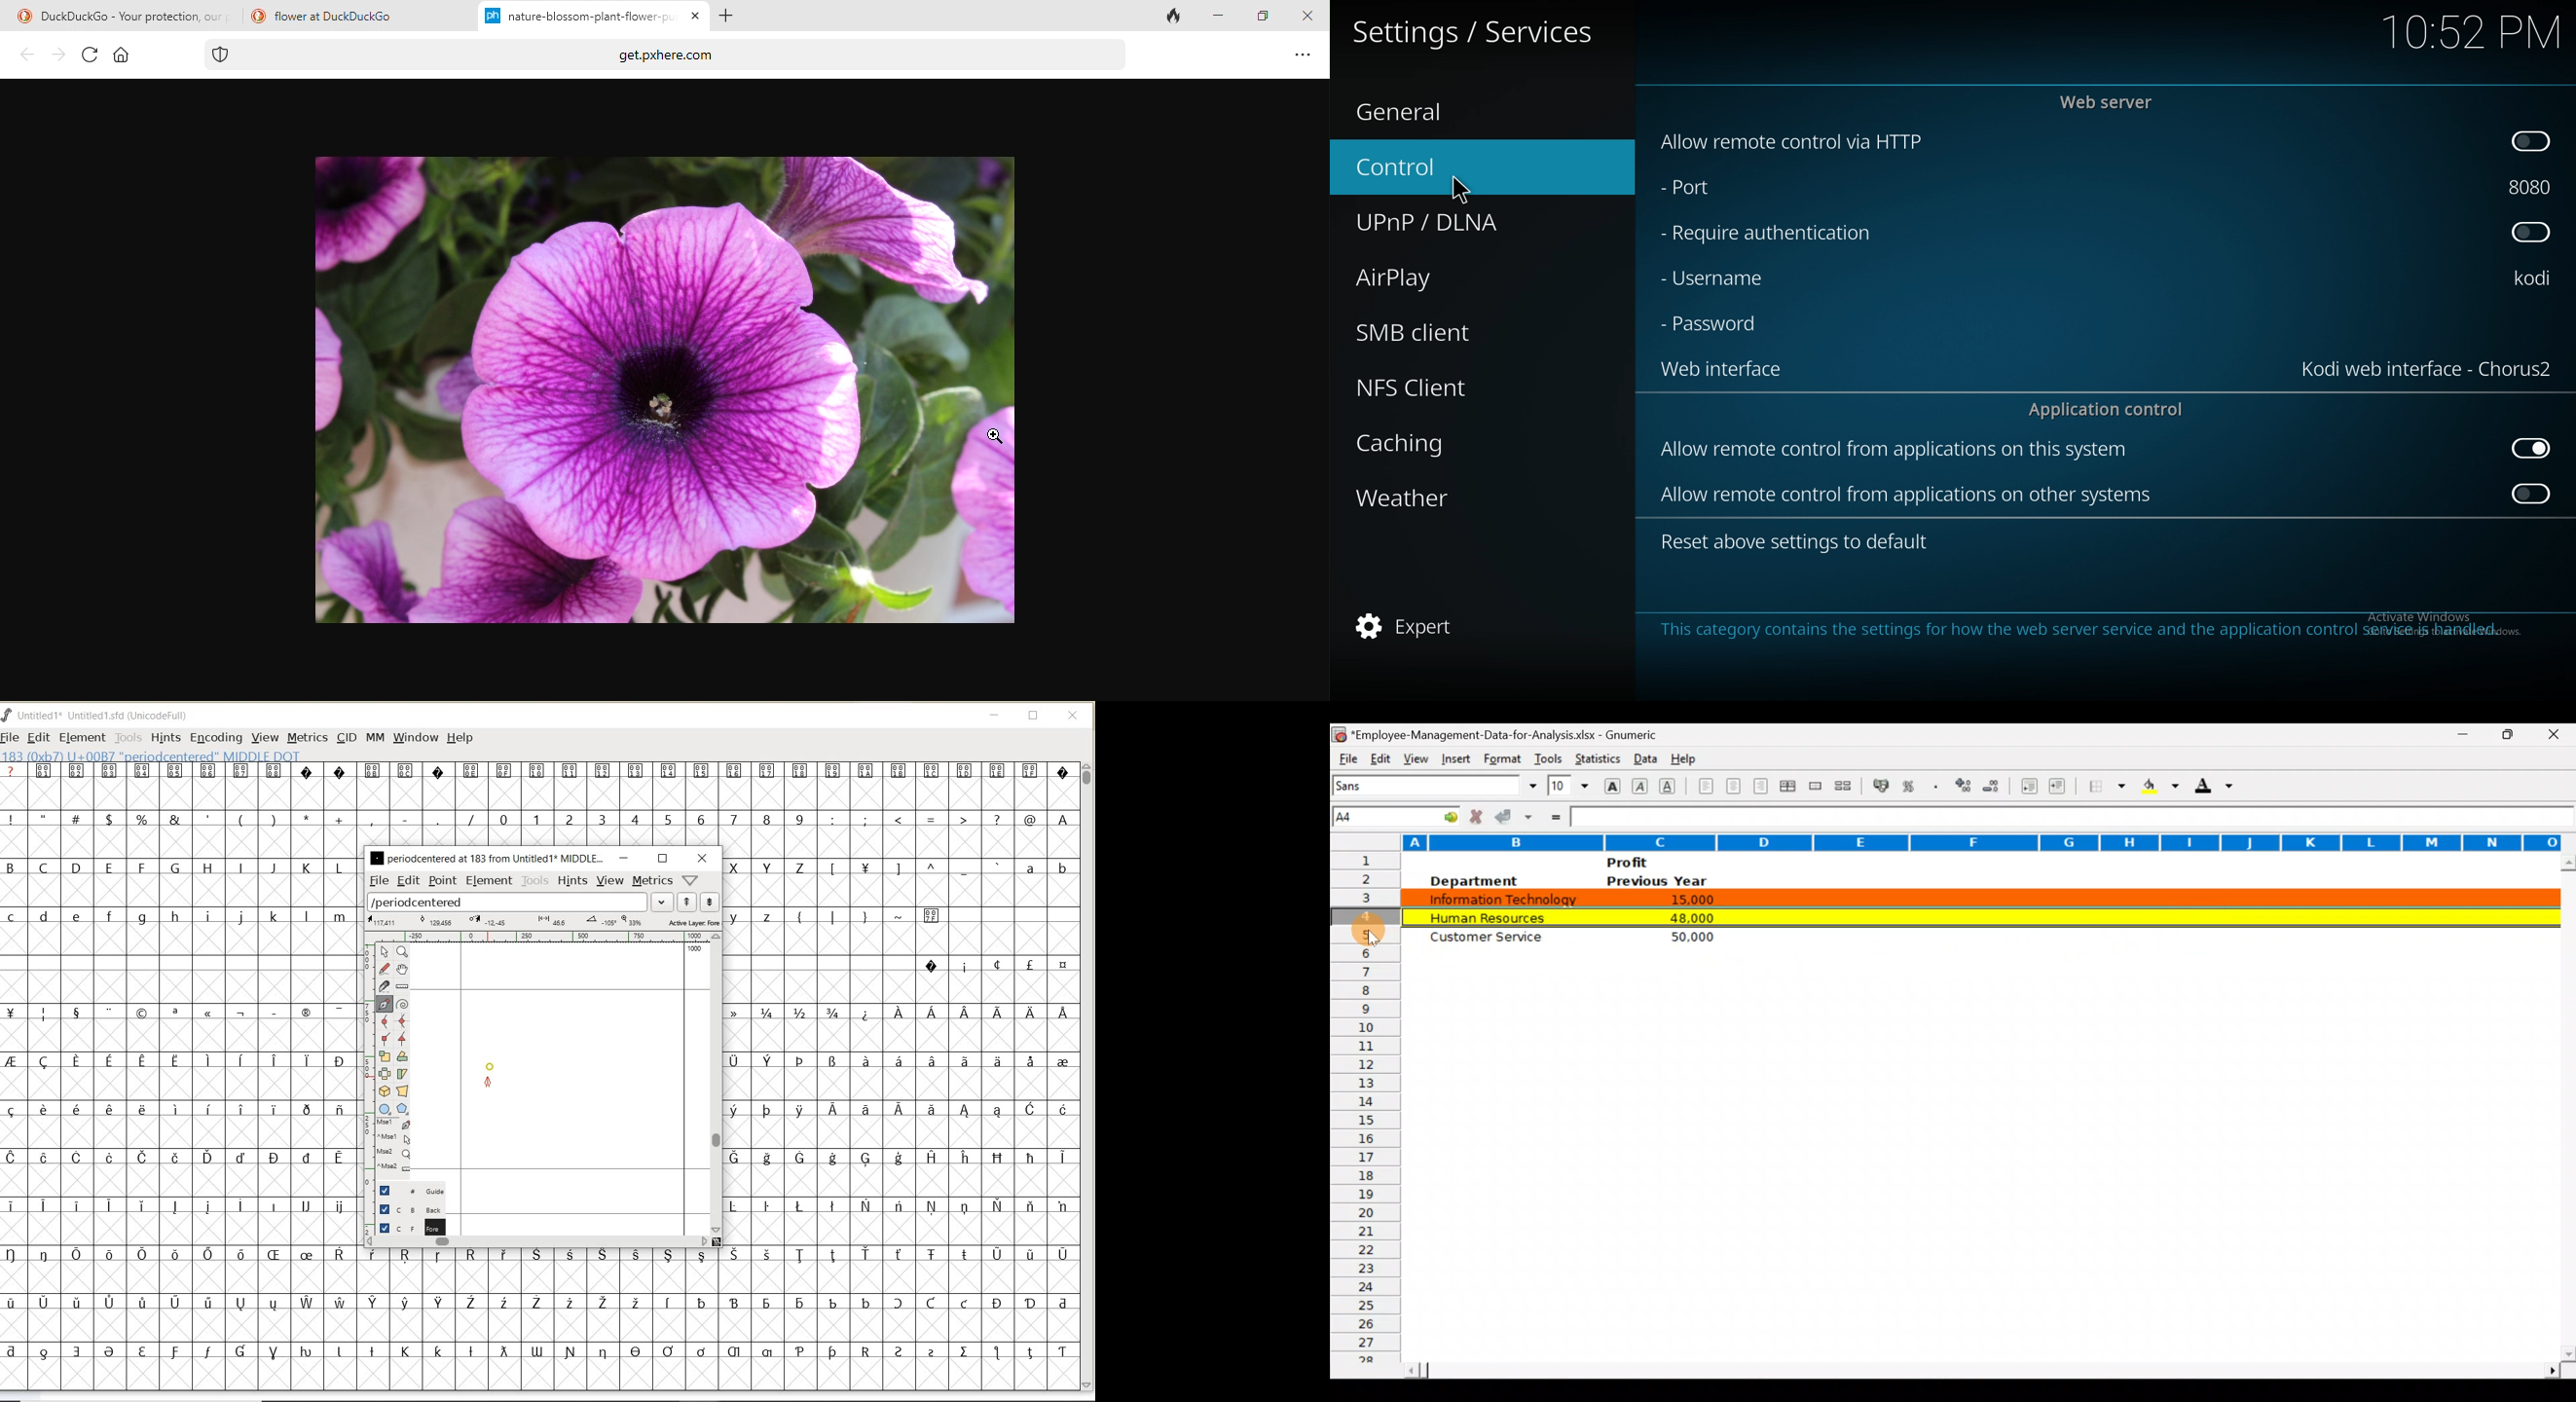 The image size is (2576, 1428). Describe the element at coordinates (1474, 29) in the screenshot. I see `services` at that location.